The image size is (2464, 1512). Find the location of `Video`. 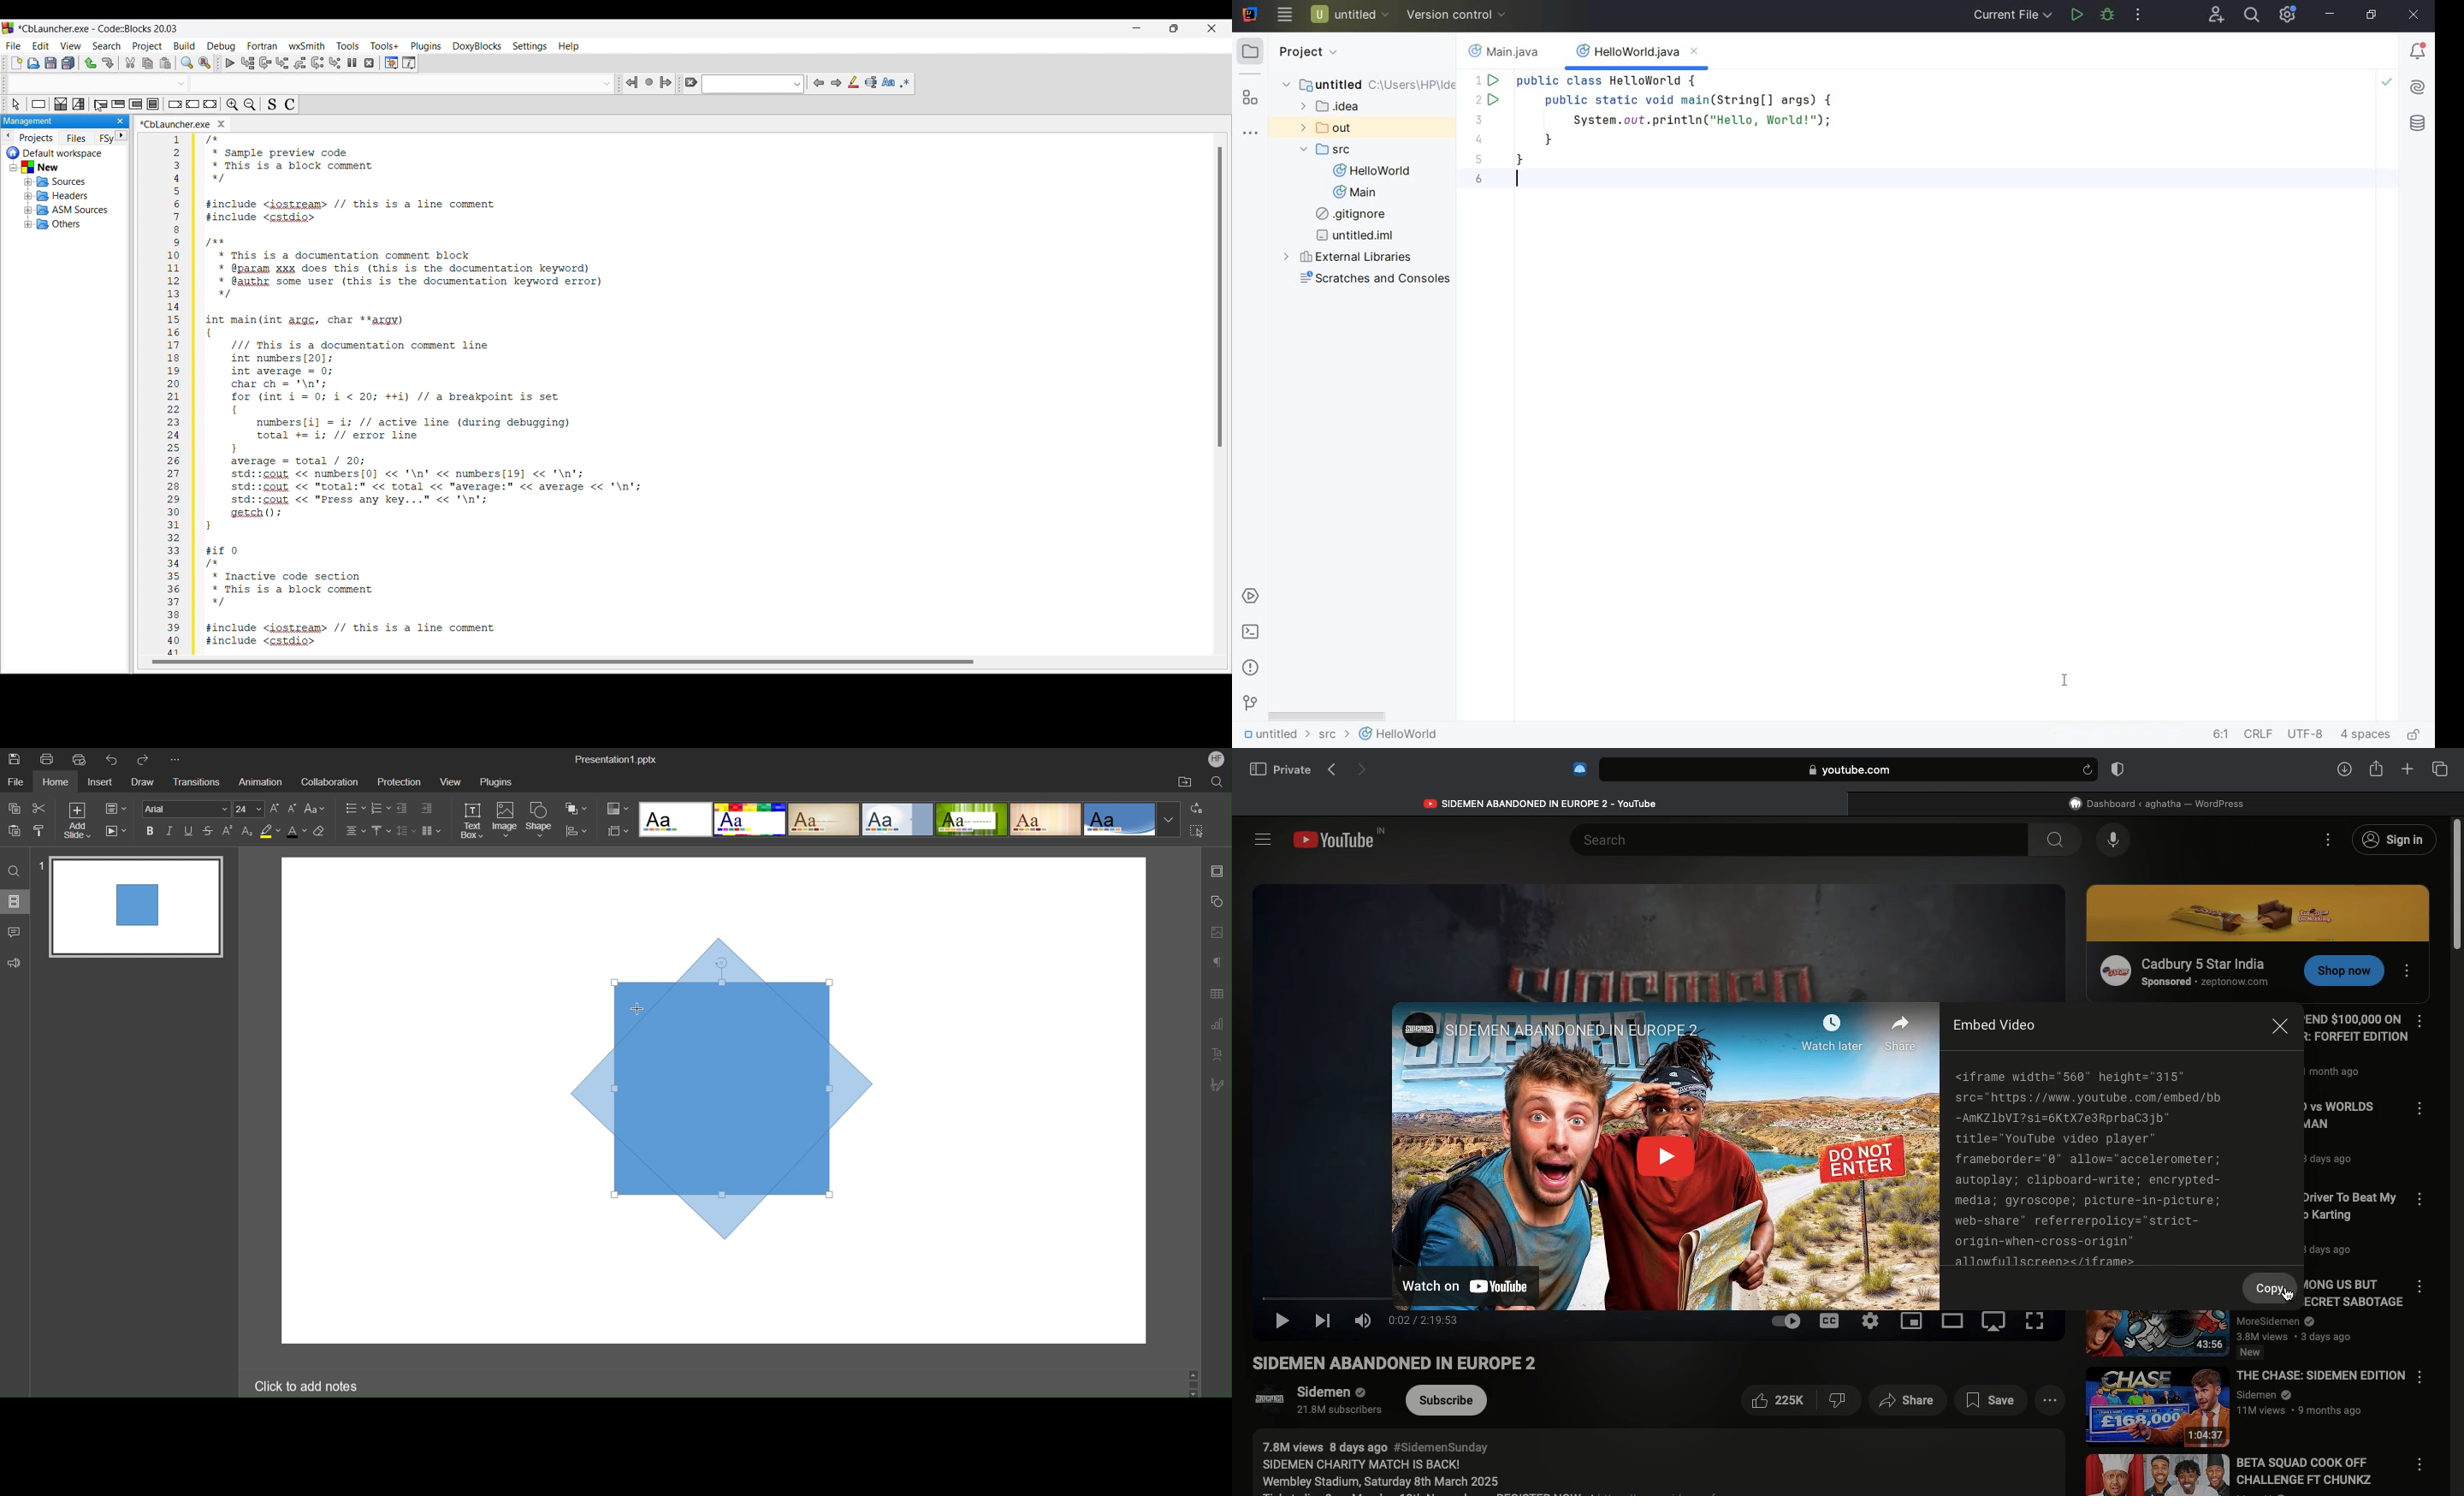

Video is located at coordinates (1665, 1153).